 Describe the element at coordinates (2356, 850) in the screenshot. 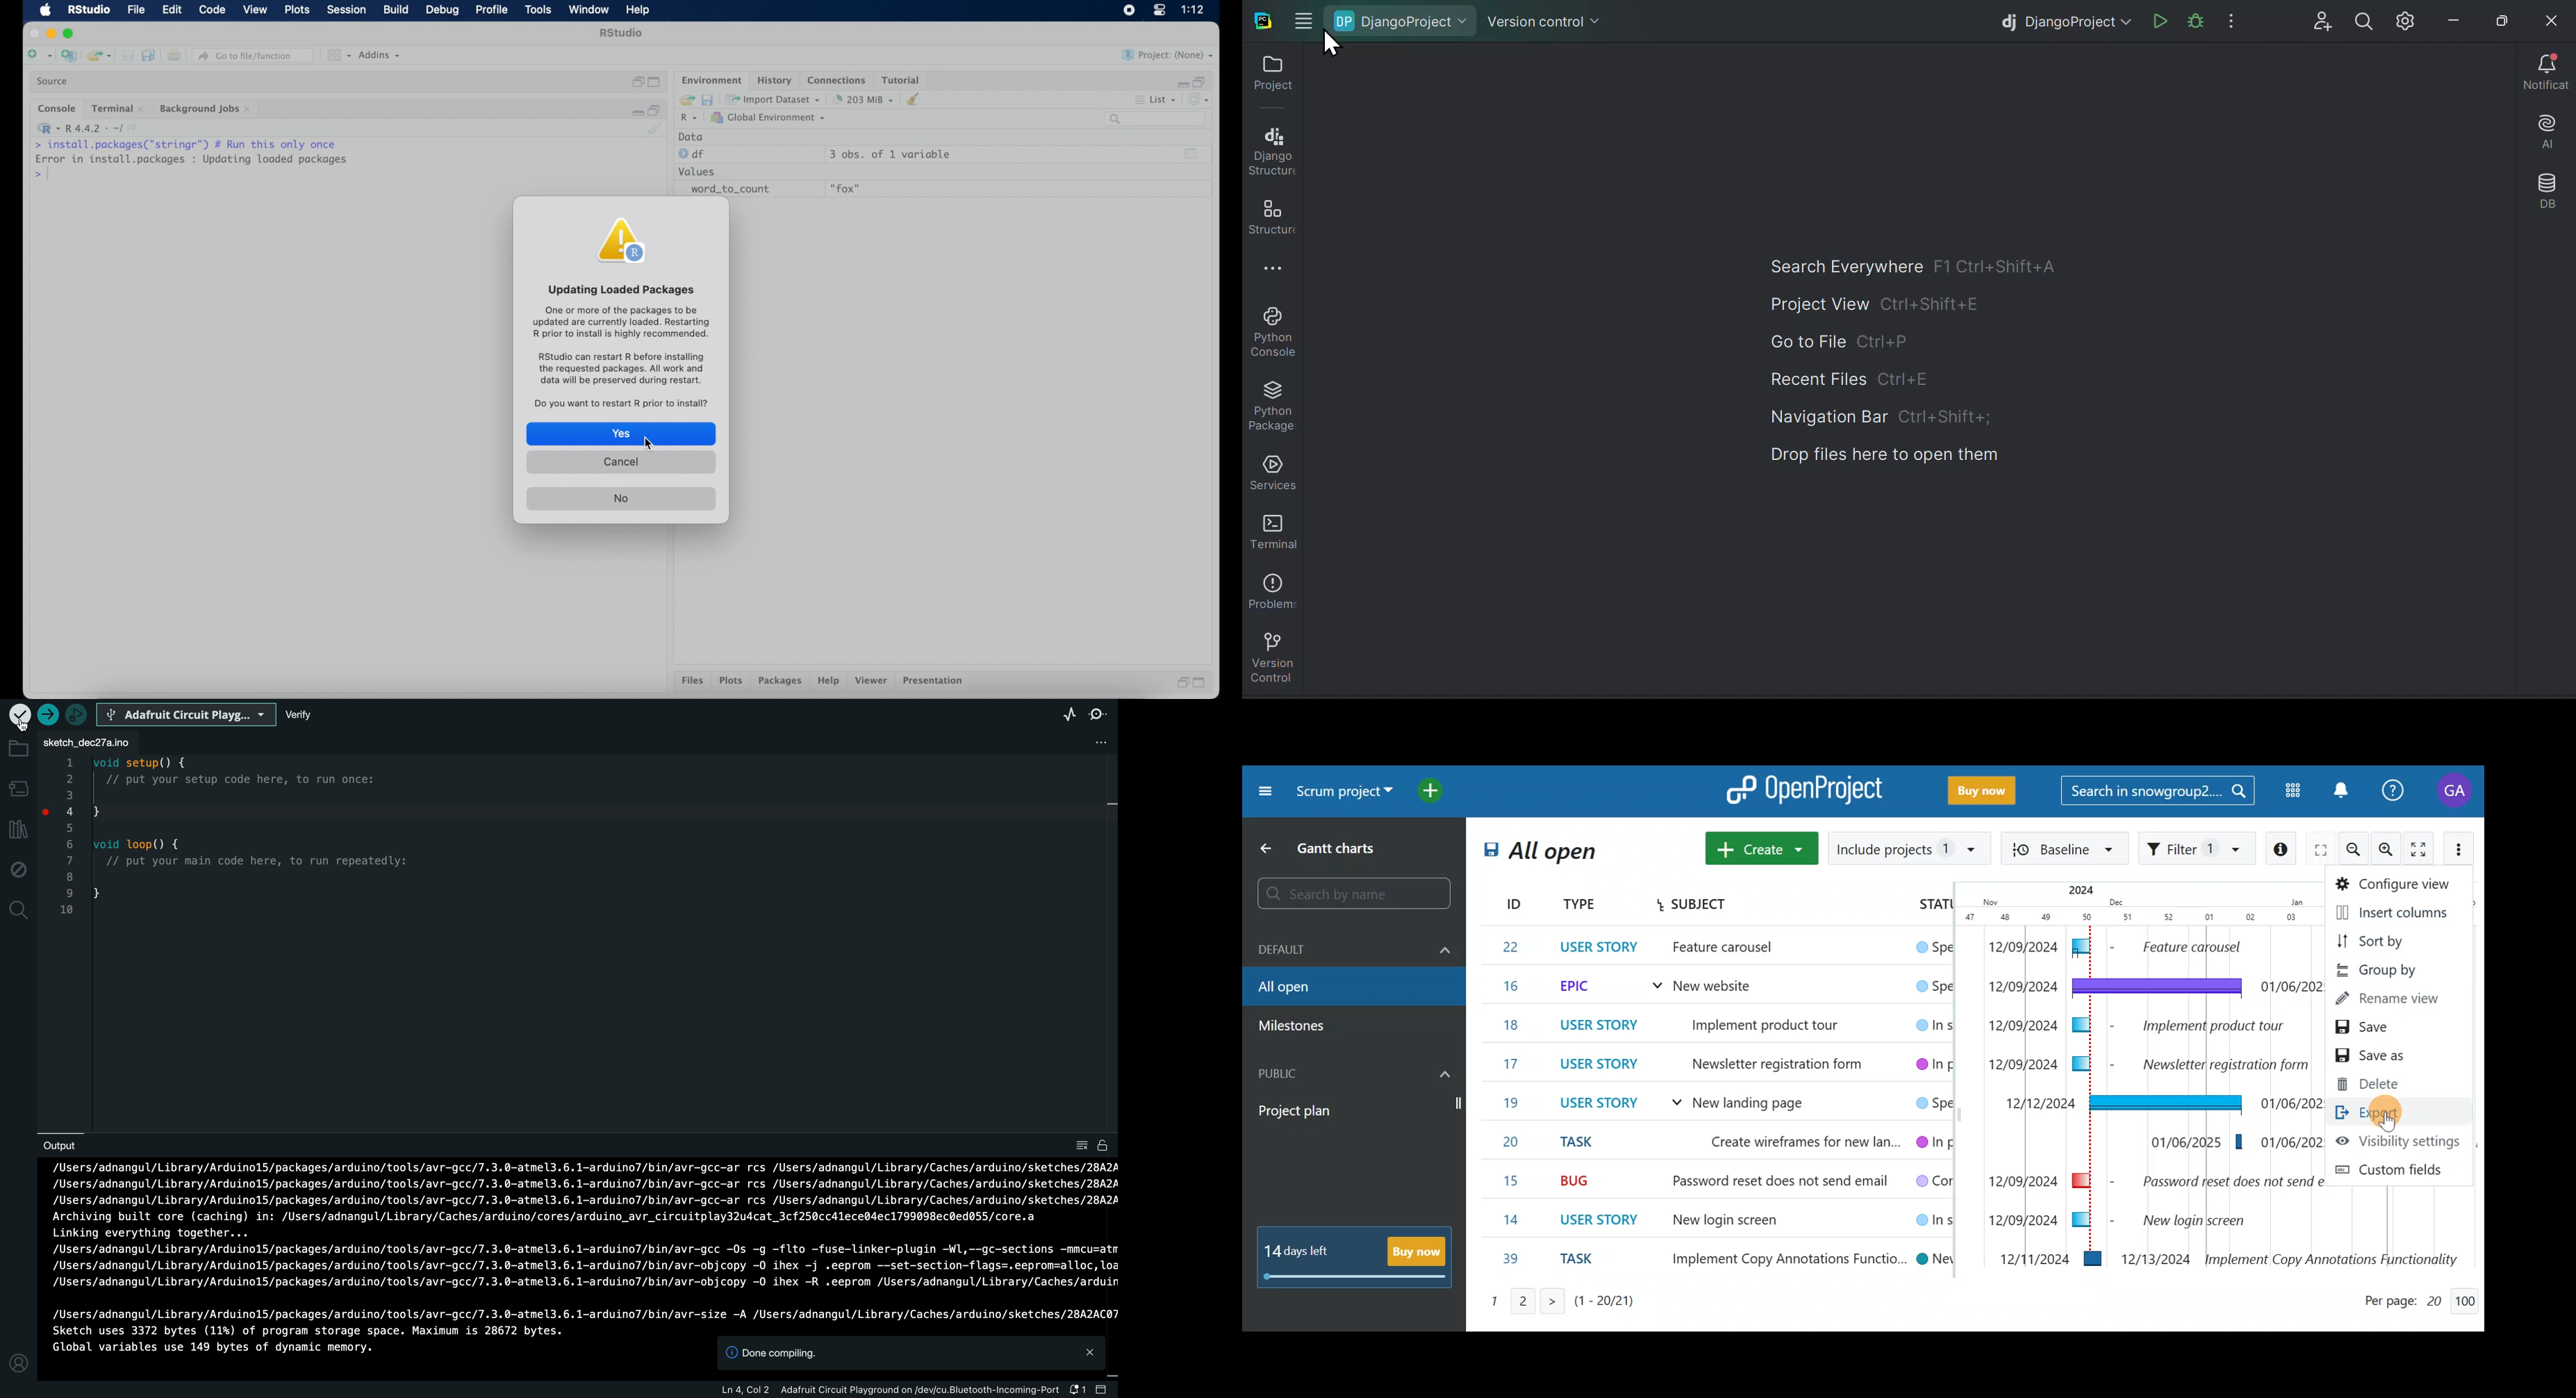

I see `Zoom out` at that location.